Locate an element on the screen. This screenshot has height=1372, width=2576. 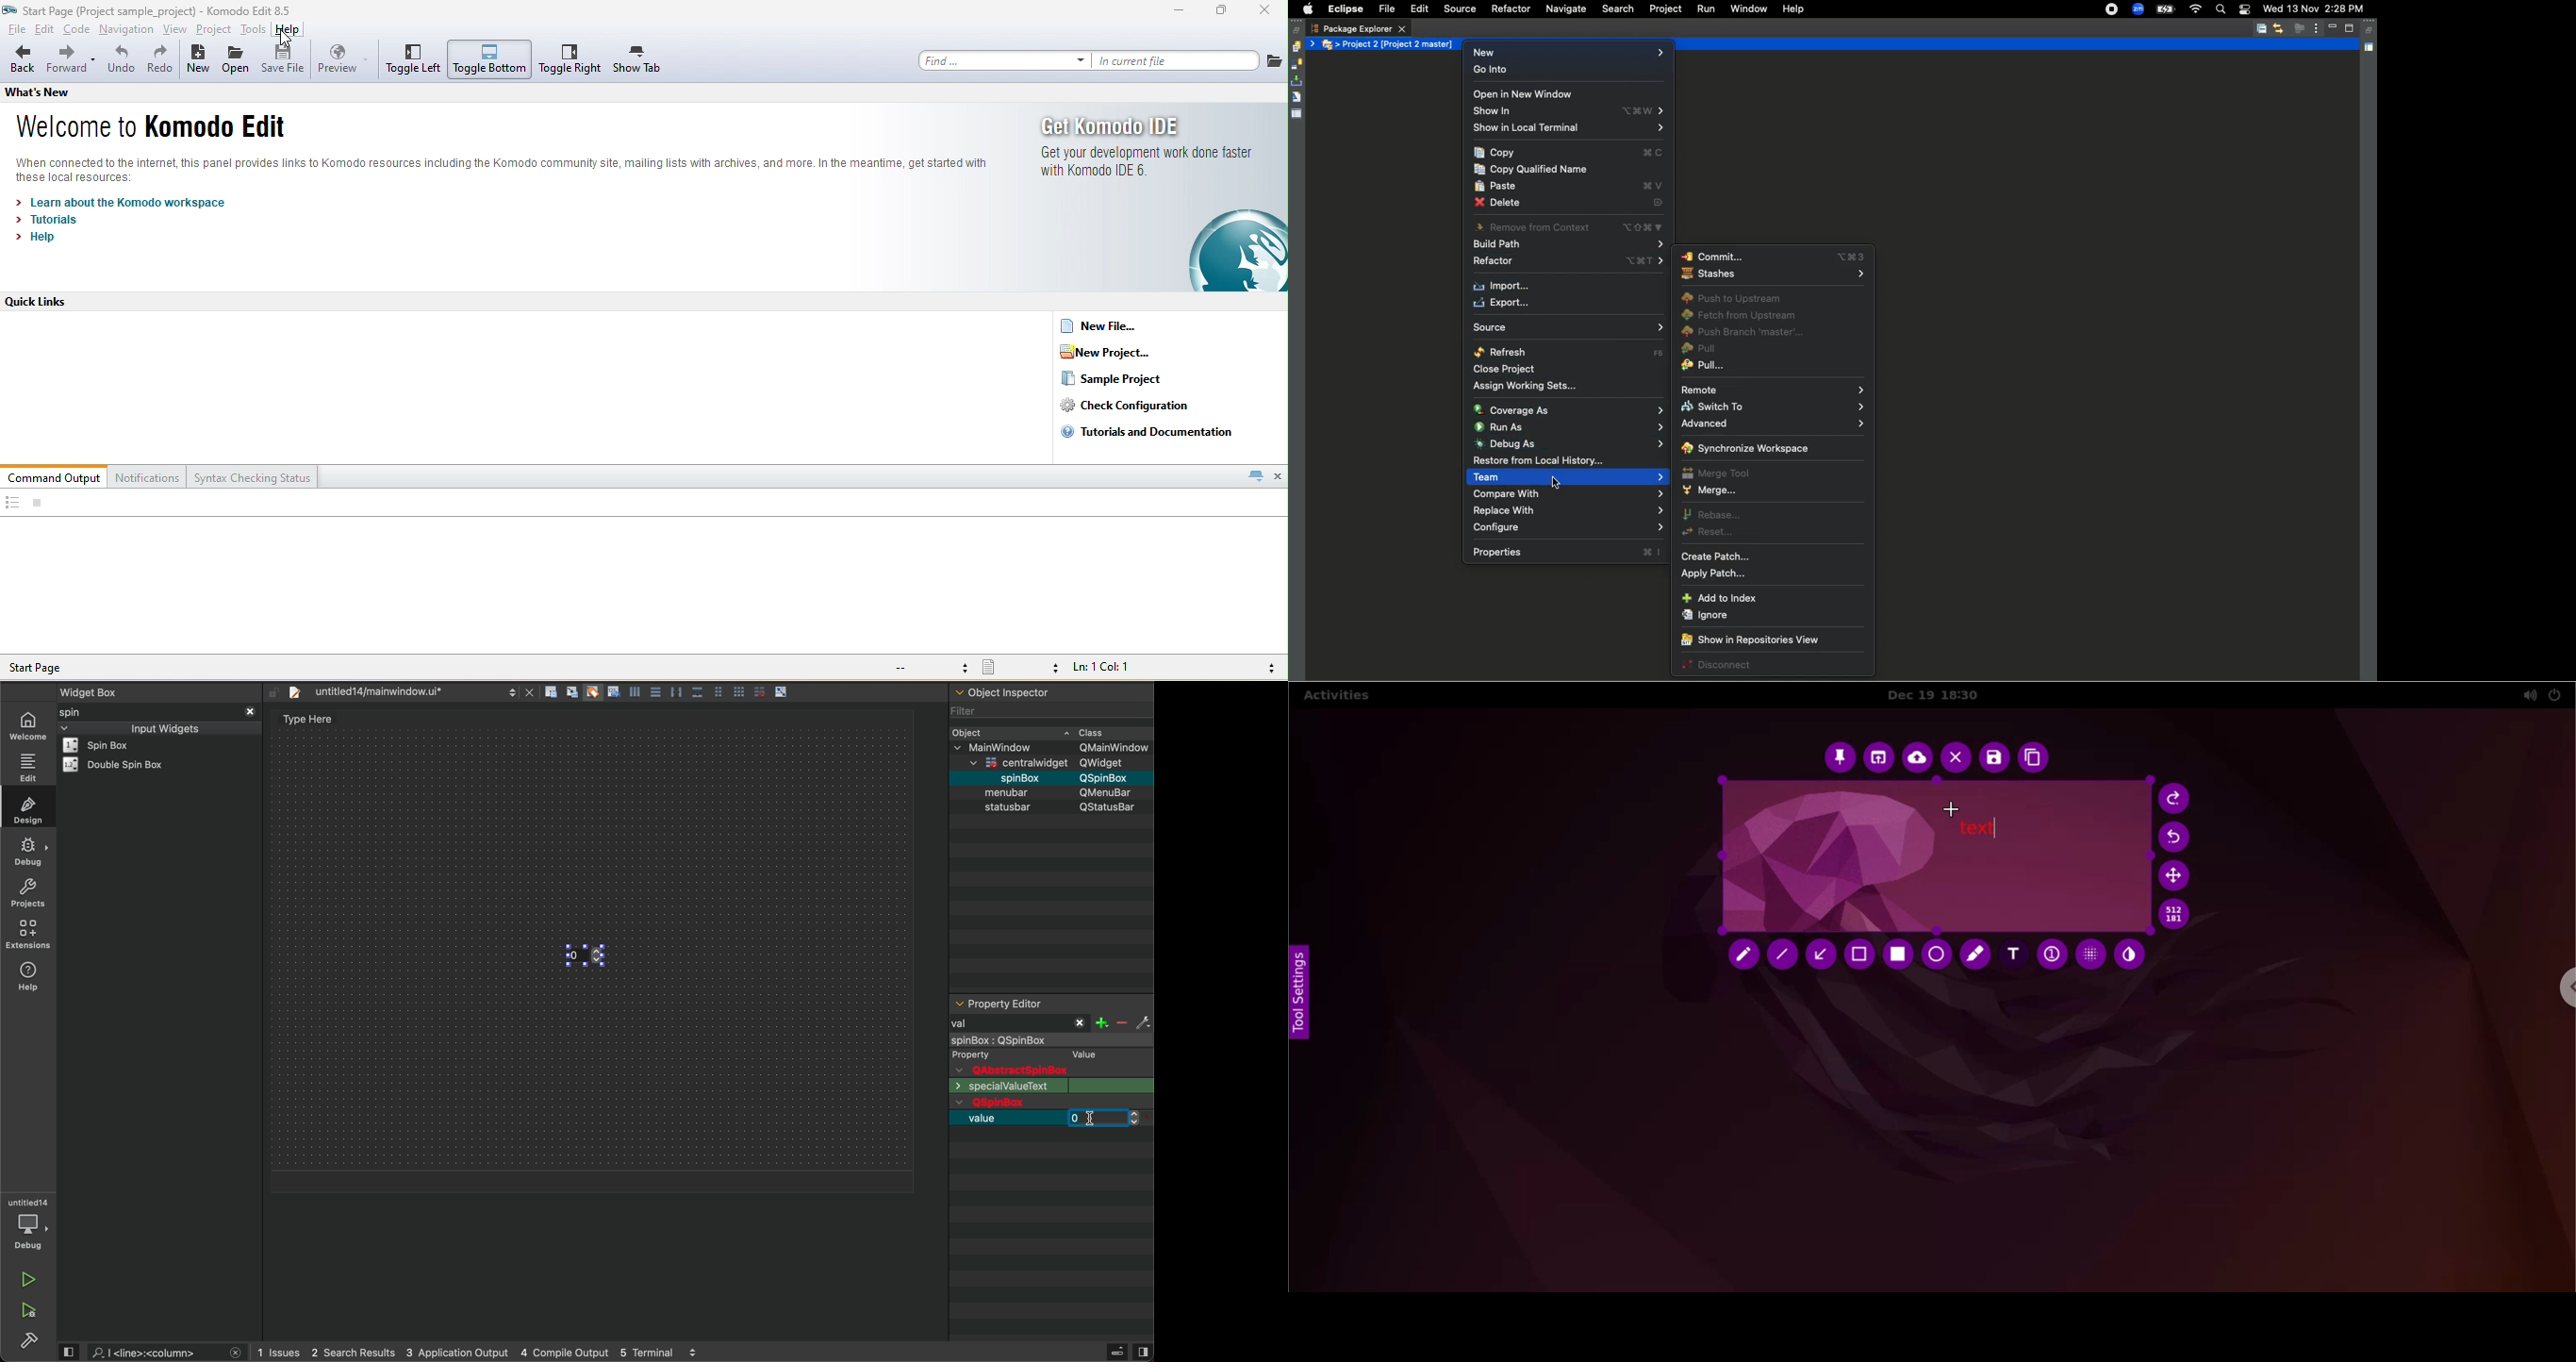
tool settings is located at coordinates (1308, 996).